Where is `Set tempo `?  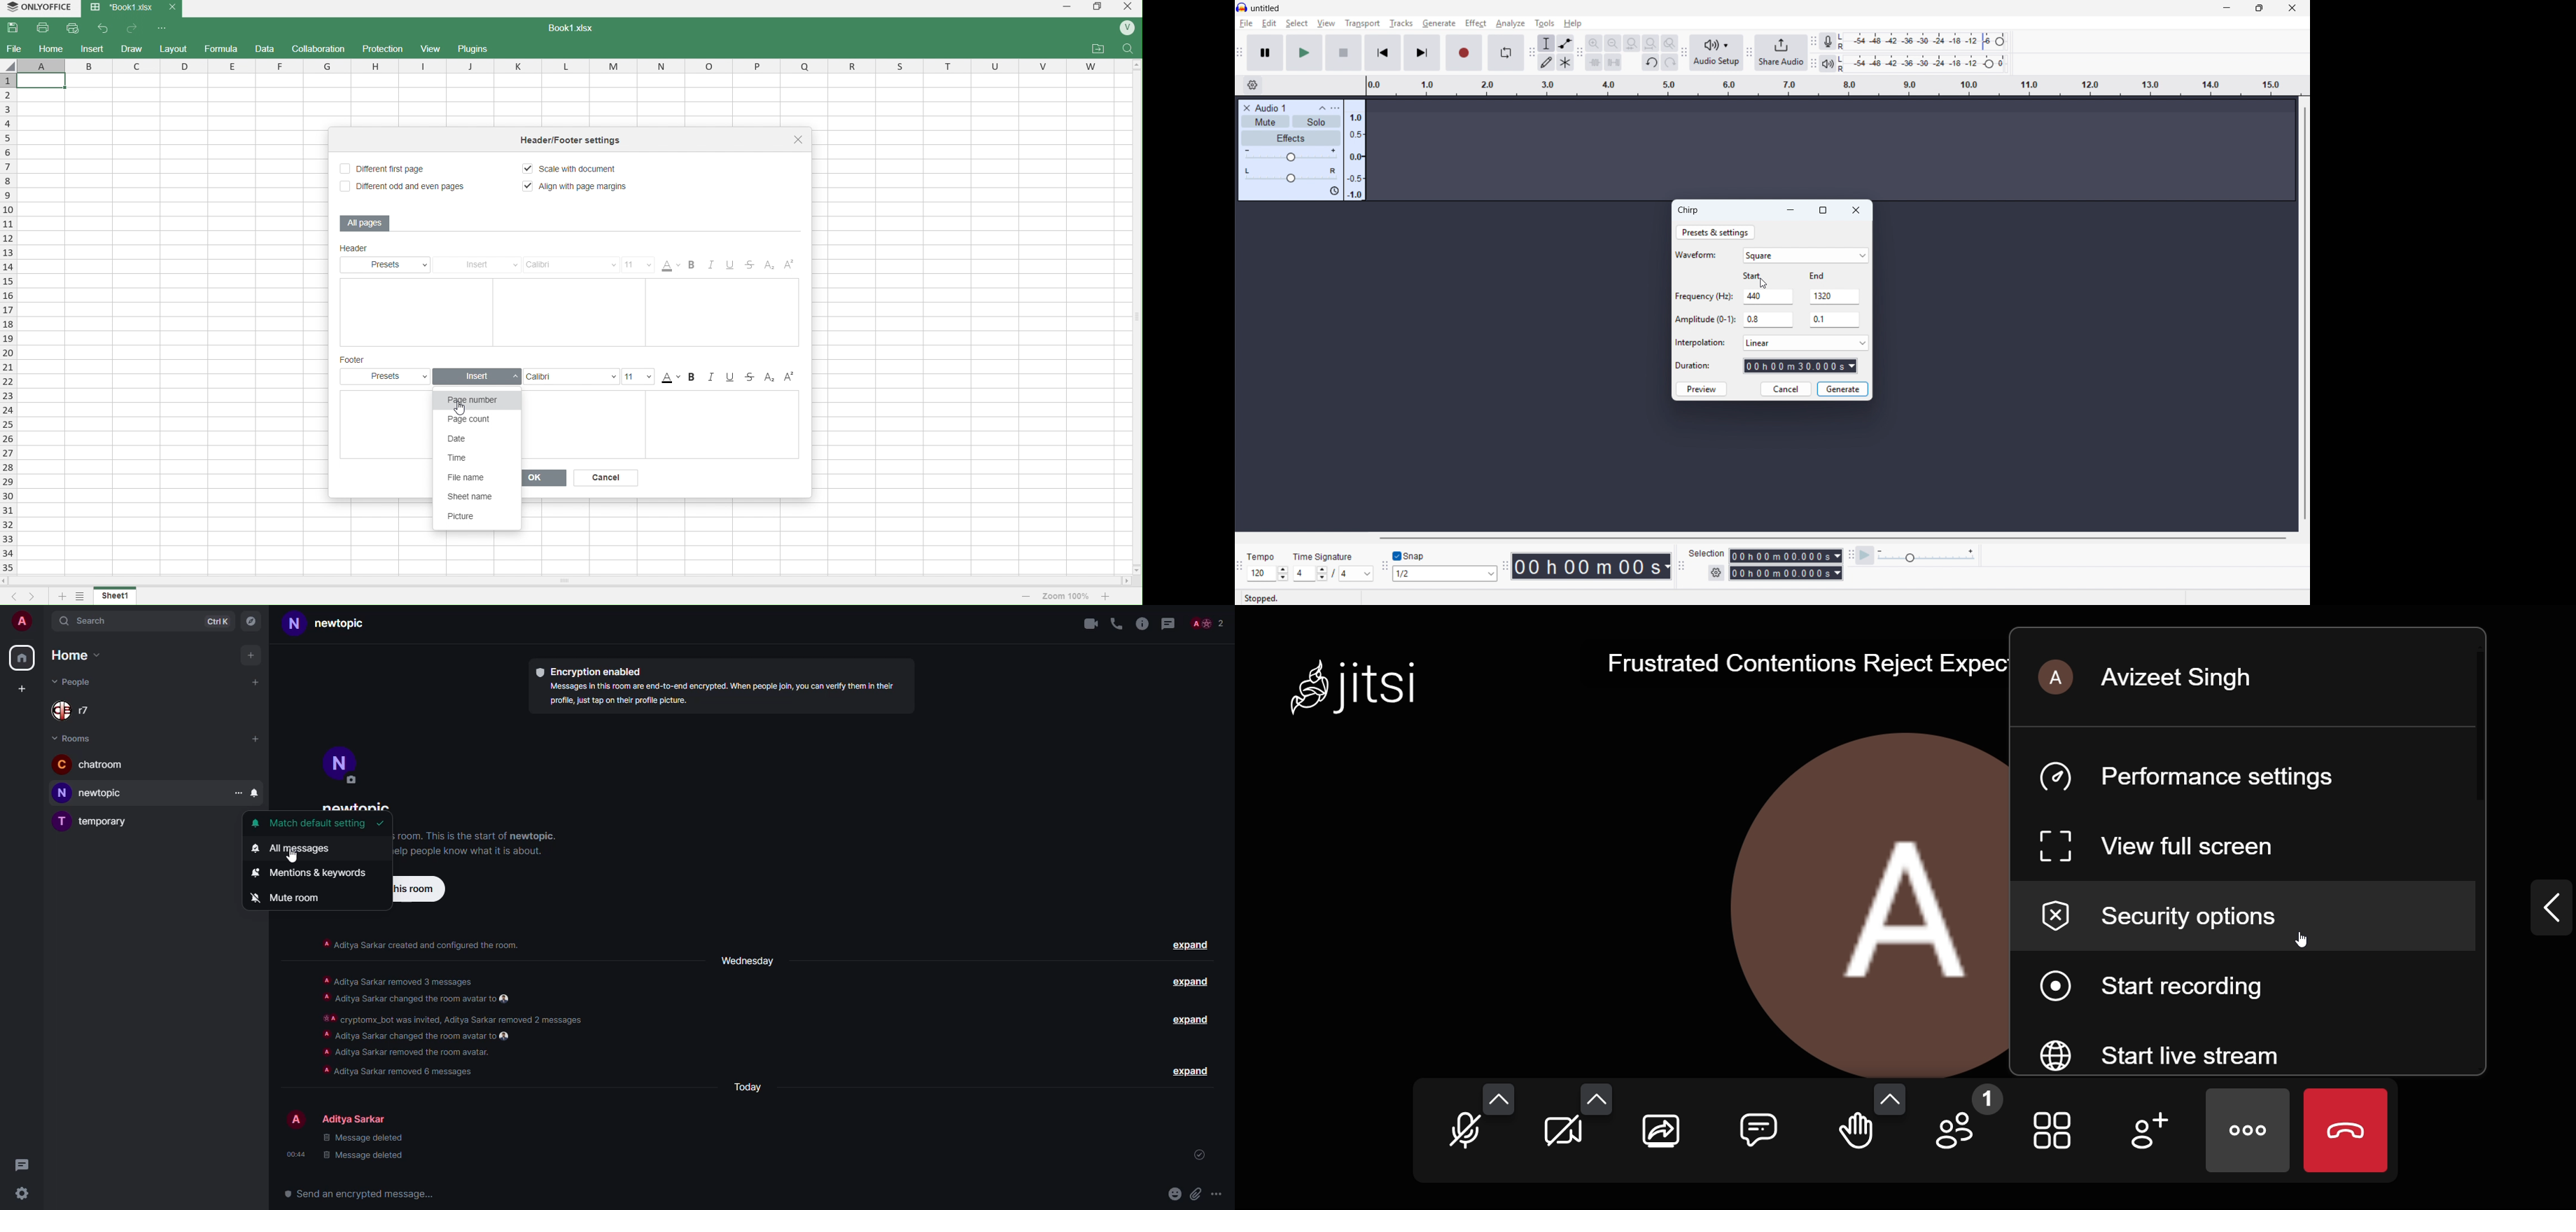
Set tempo  is located at coordinates (1267, 574).